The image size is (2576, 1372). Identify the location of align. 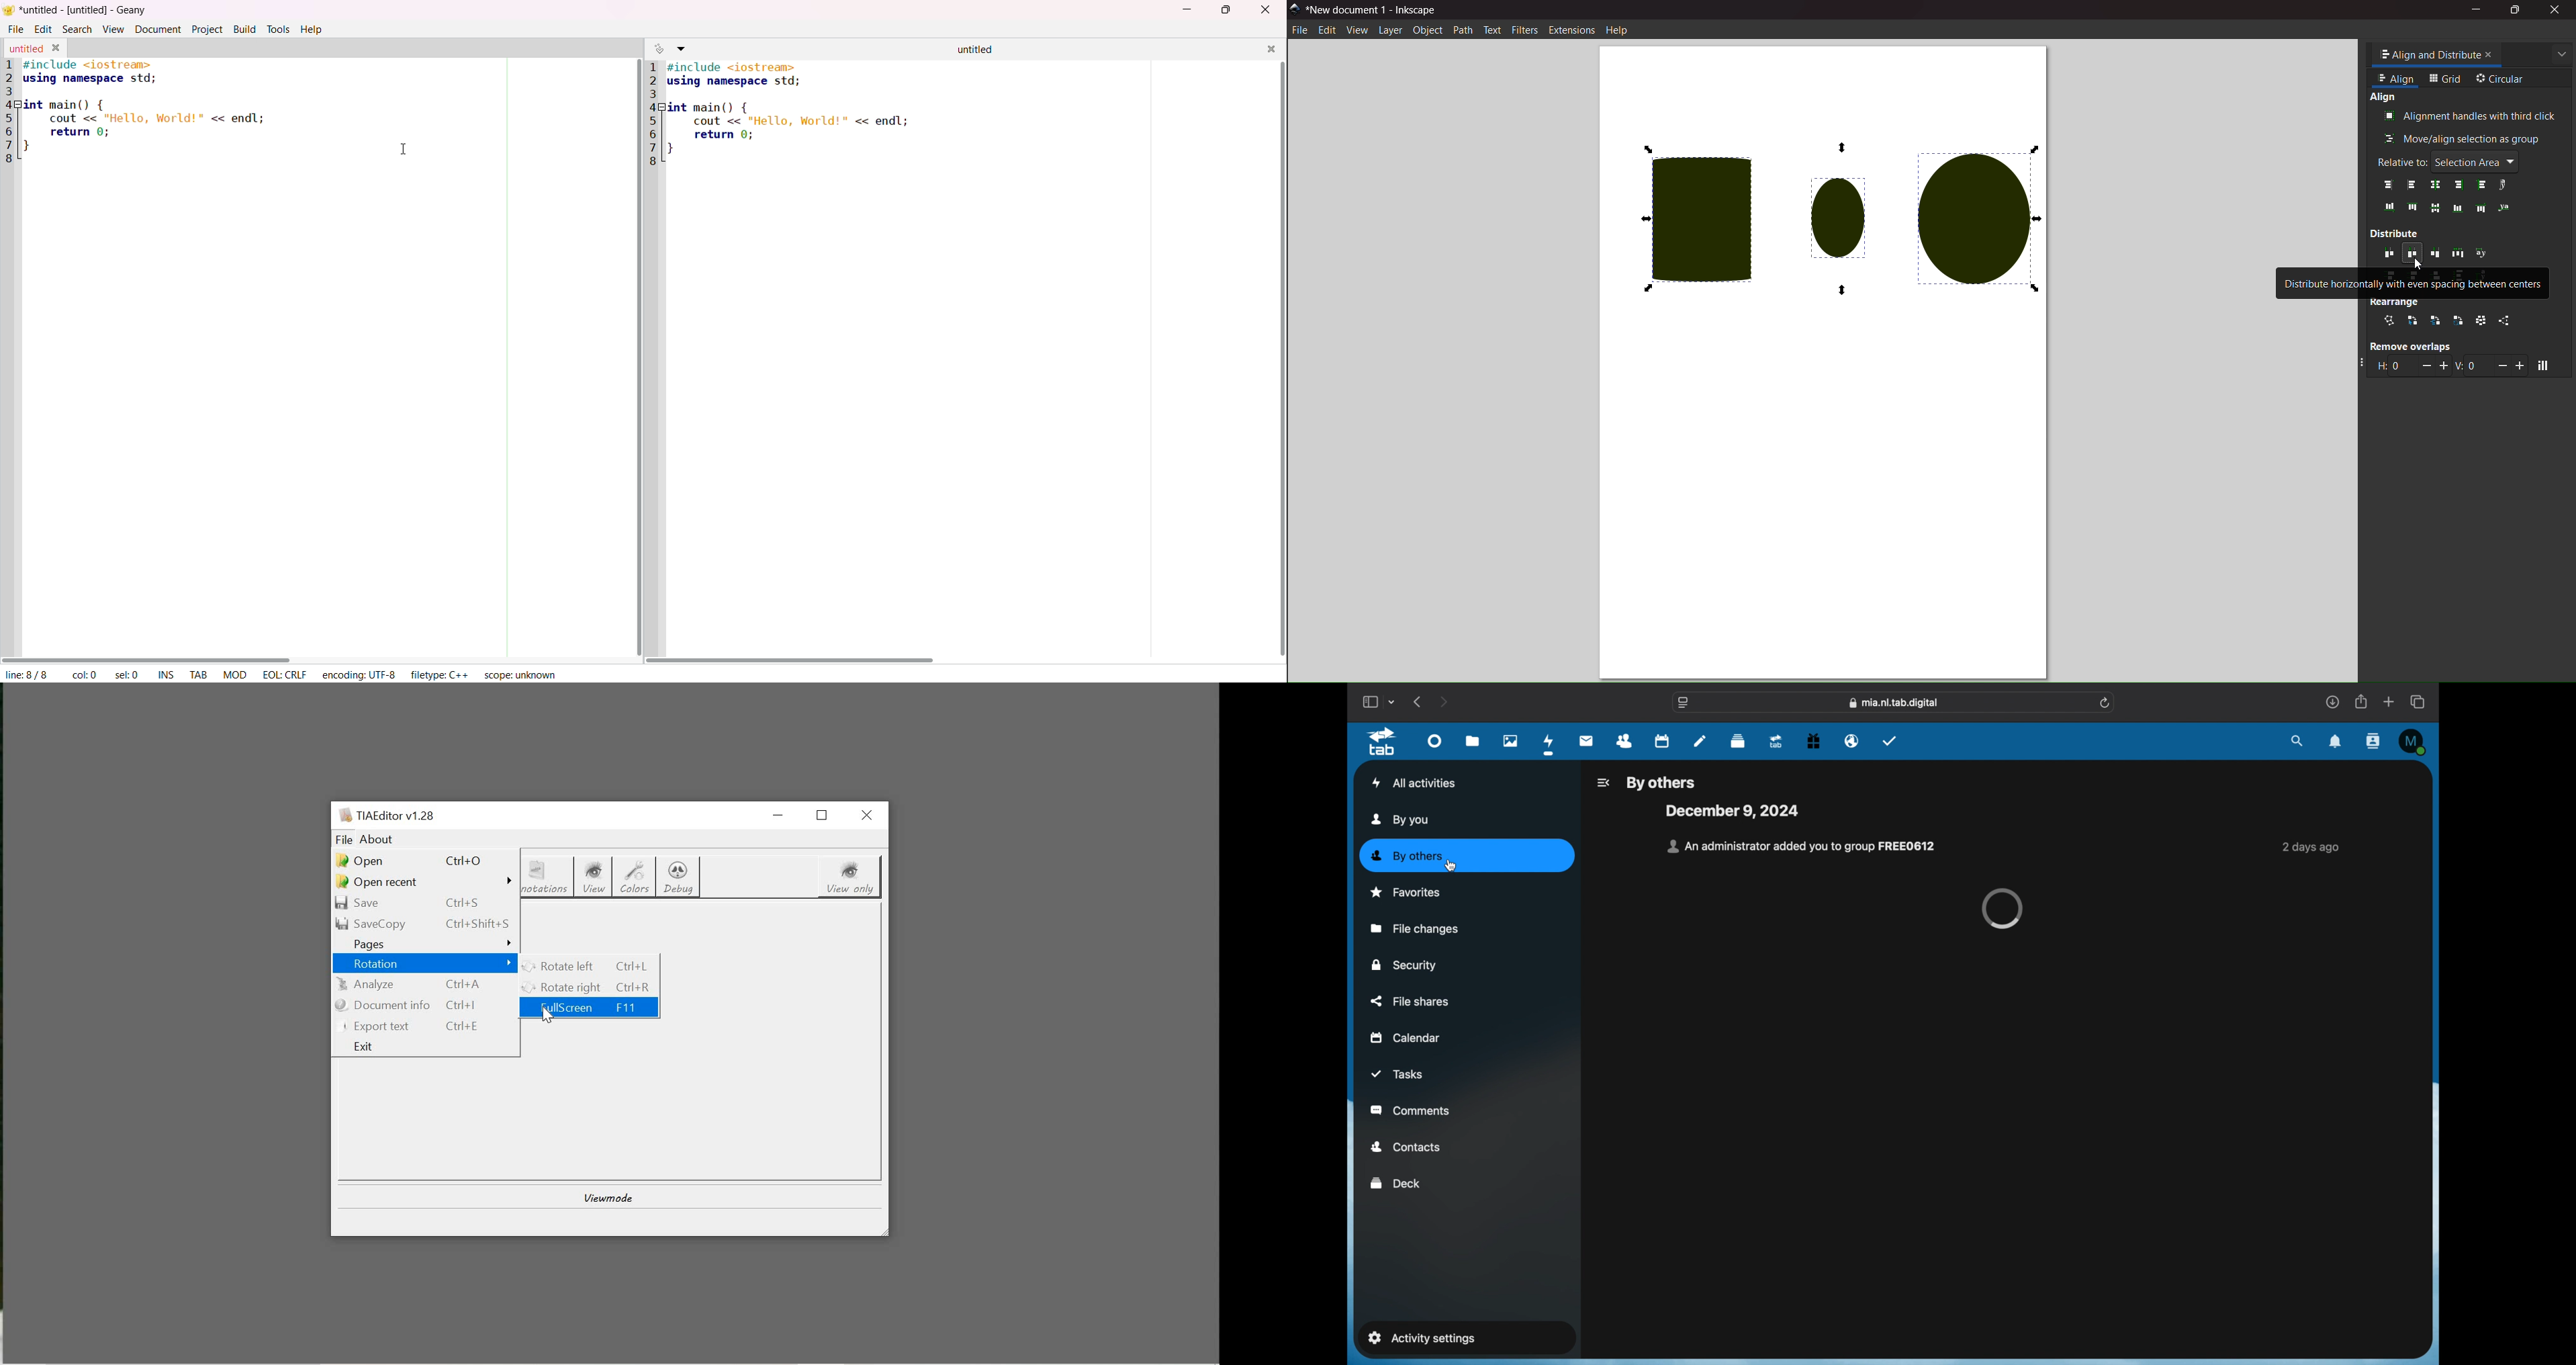
(2396, 80).